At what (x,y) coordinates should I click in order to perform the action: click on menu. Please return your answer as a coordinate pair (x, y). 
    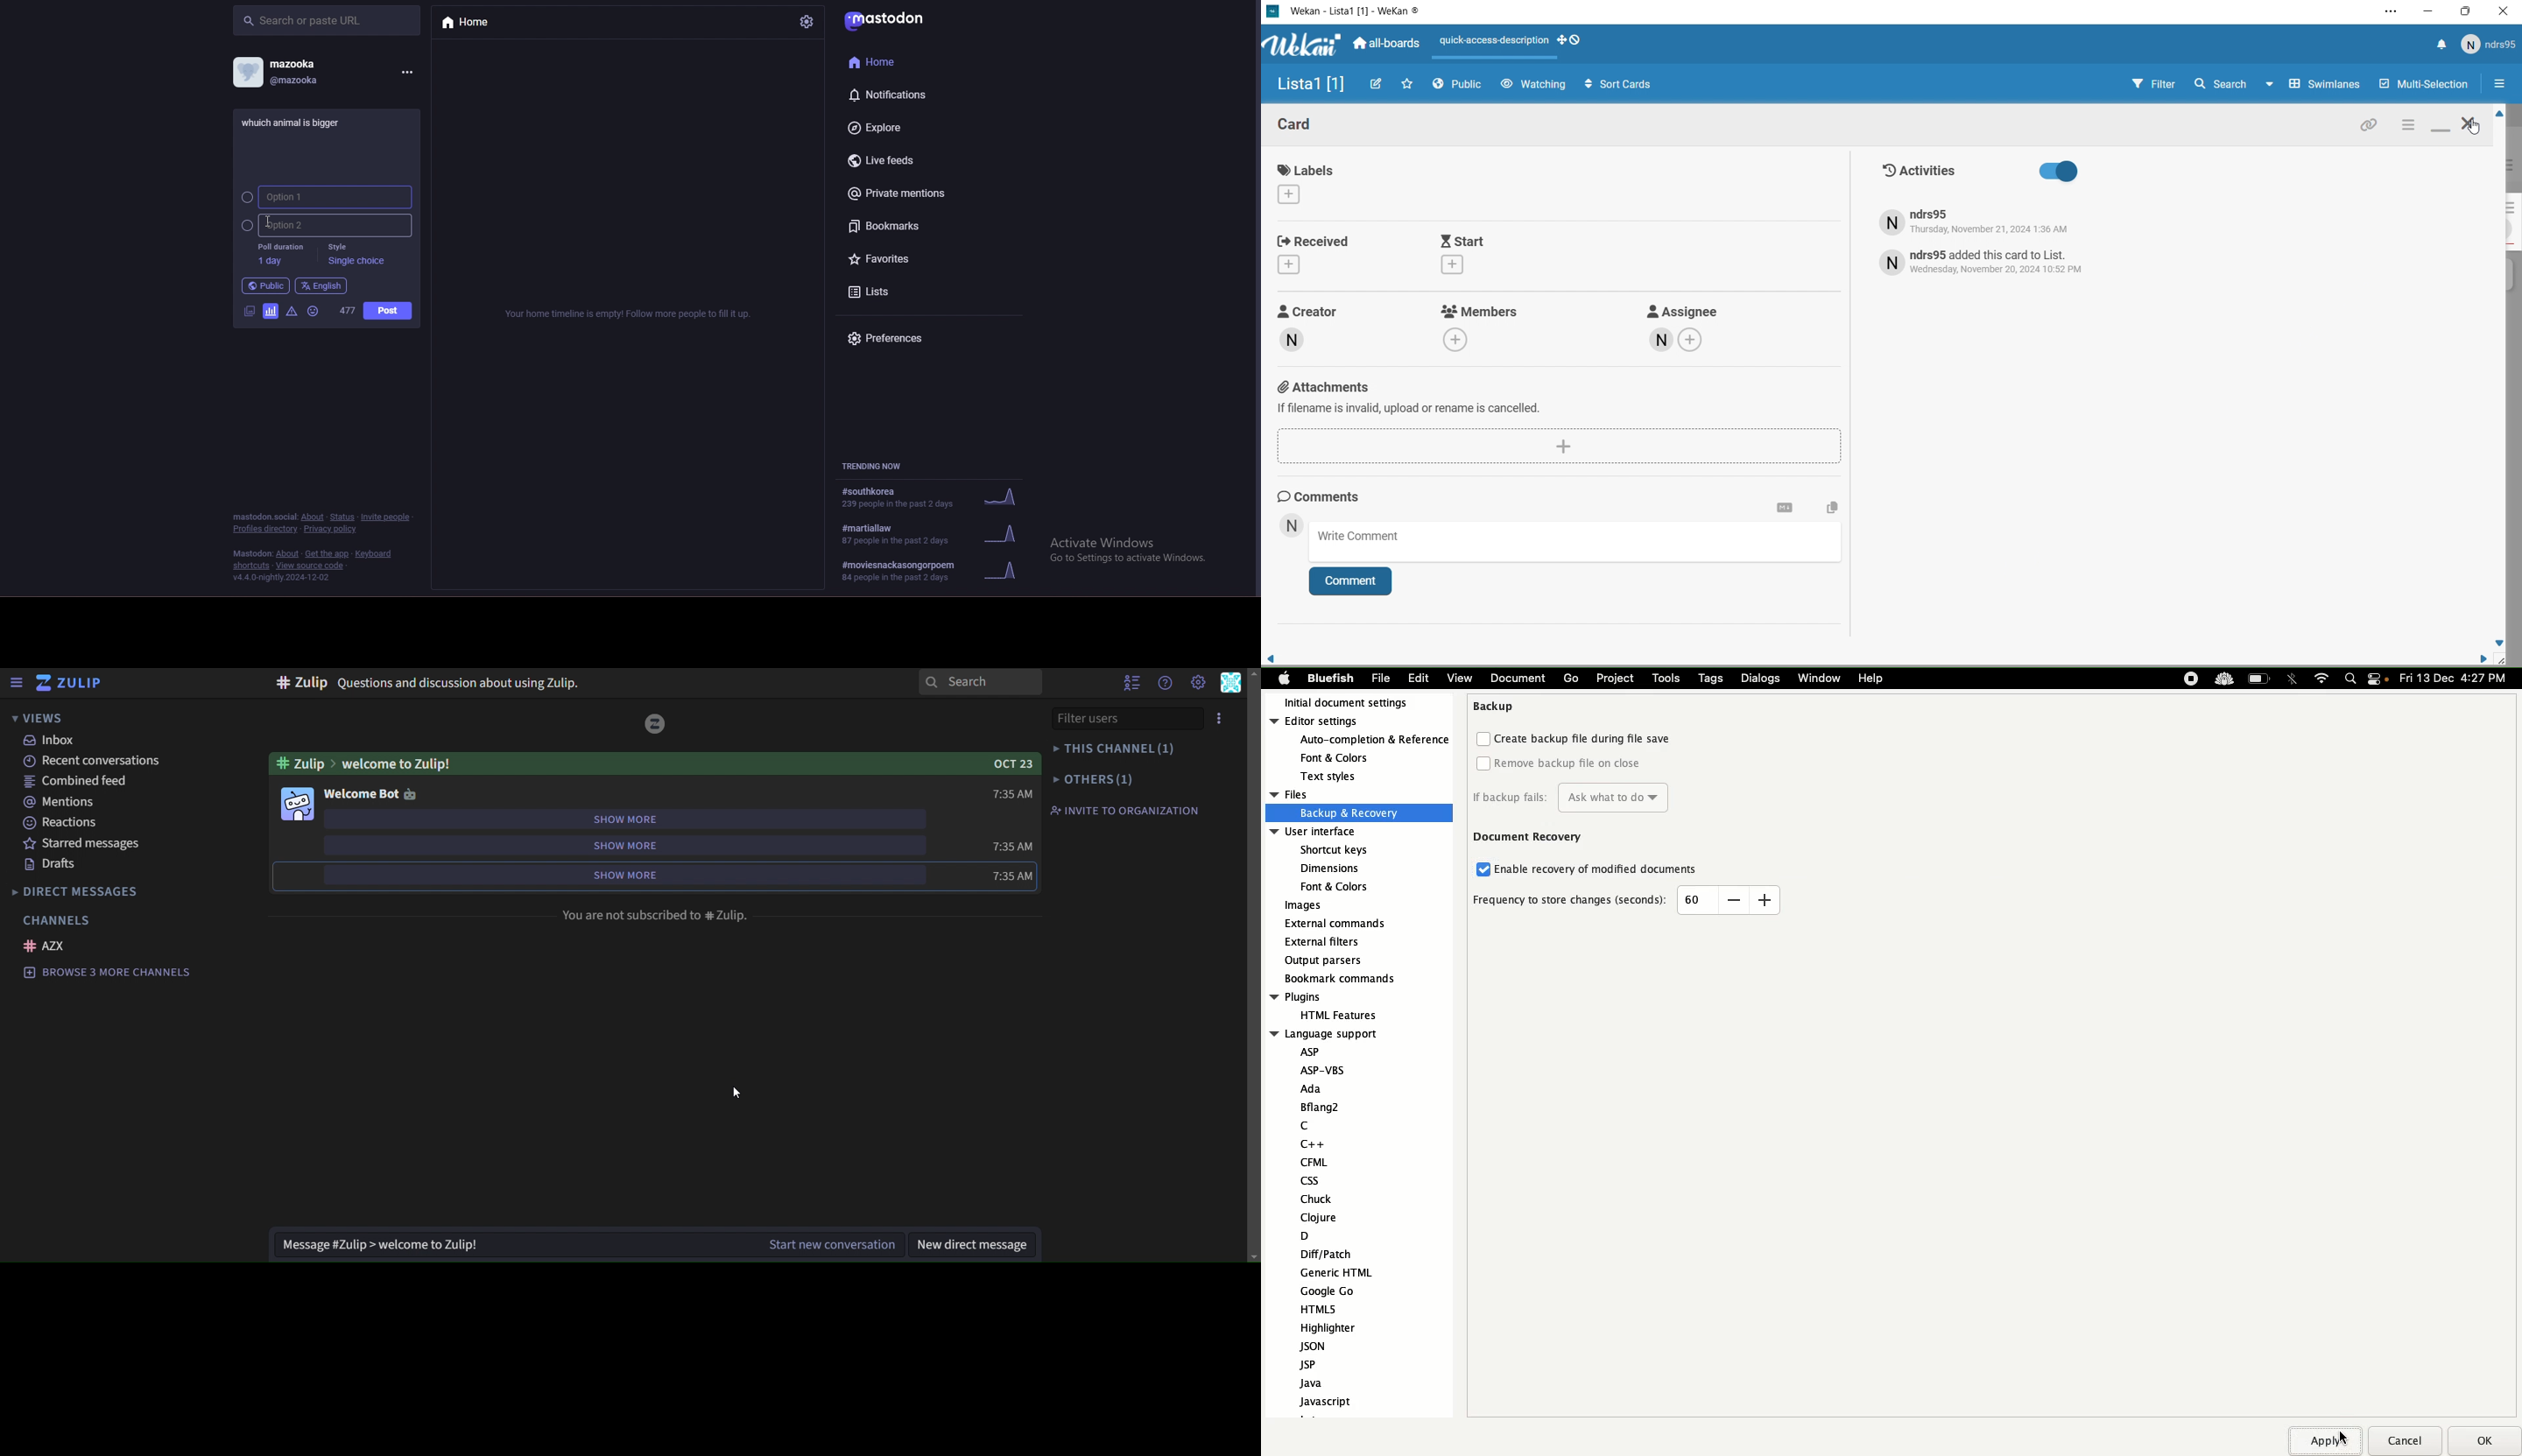
    Looking at the image, I should click on (1221, 716).